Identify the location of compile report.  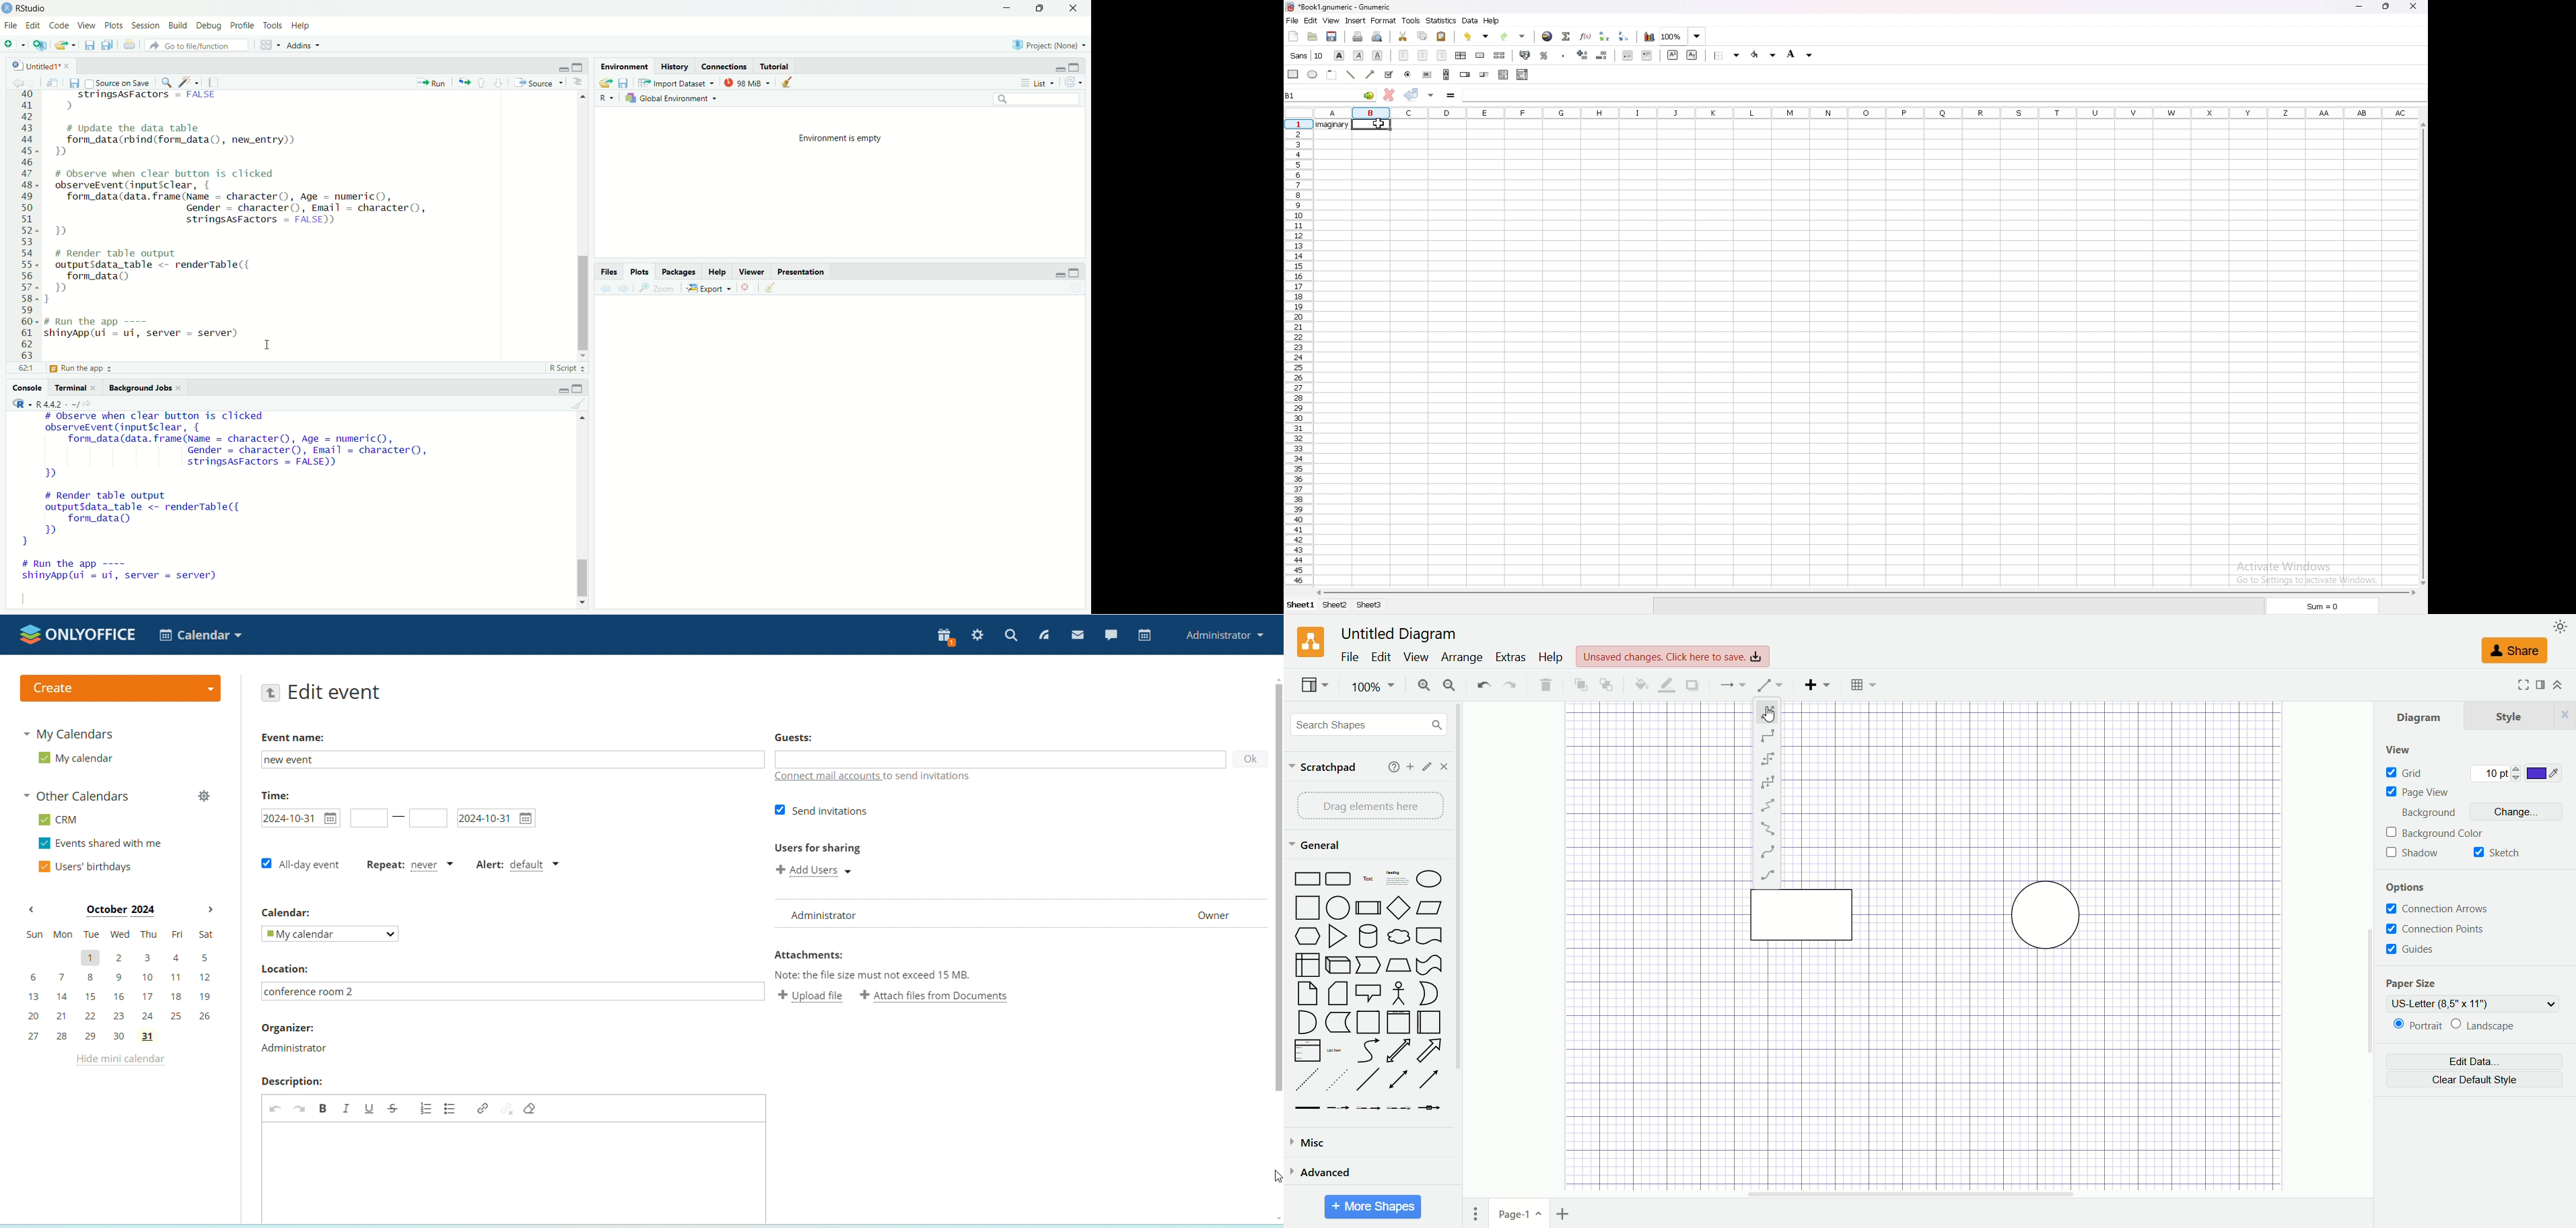
(216, 82).